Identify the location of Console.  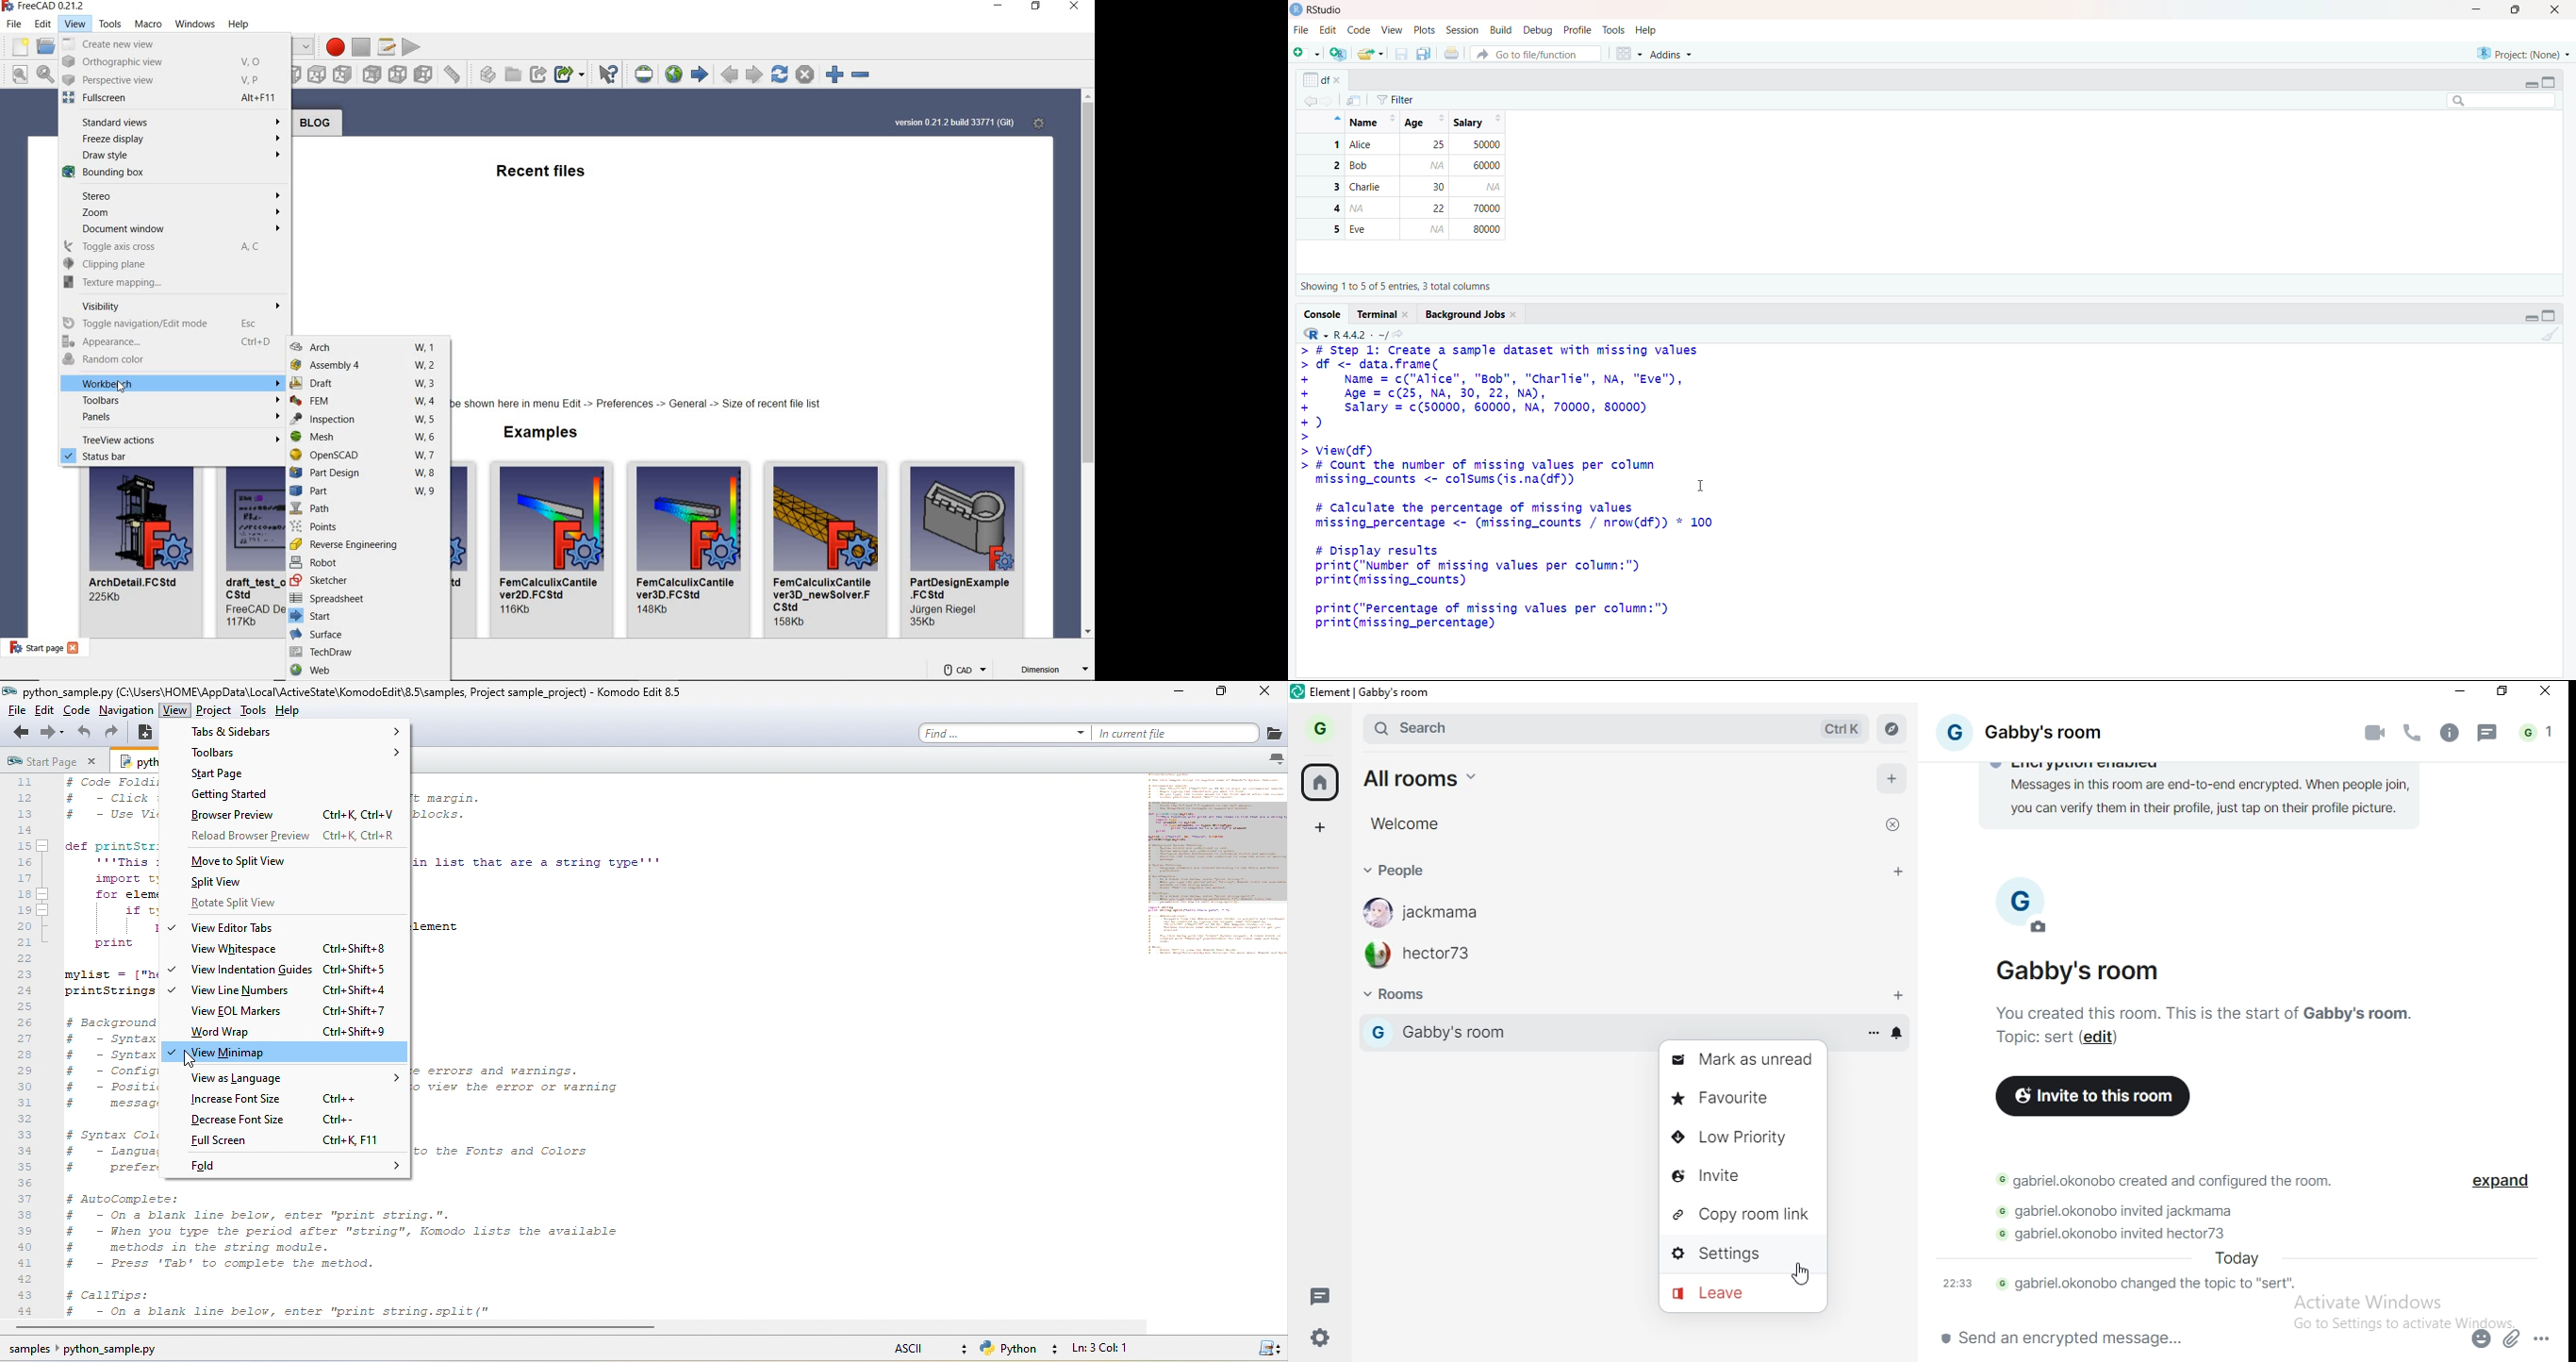
(1321, 314).